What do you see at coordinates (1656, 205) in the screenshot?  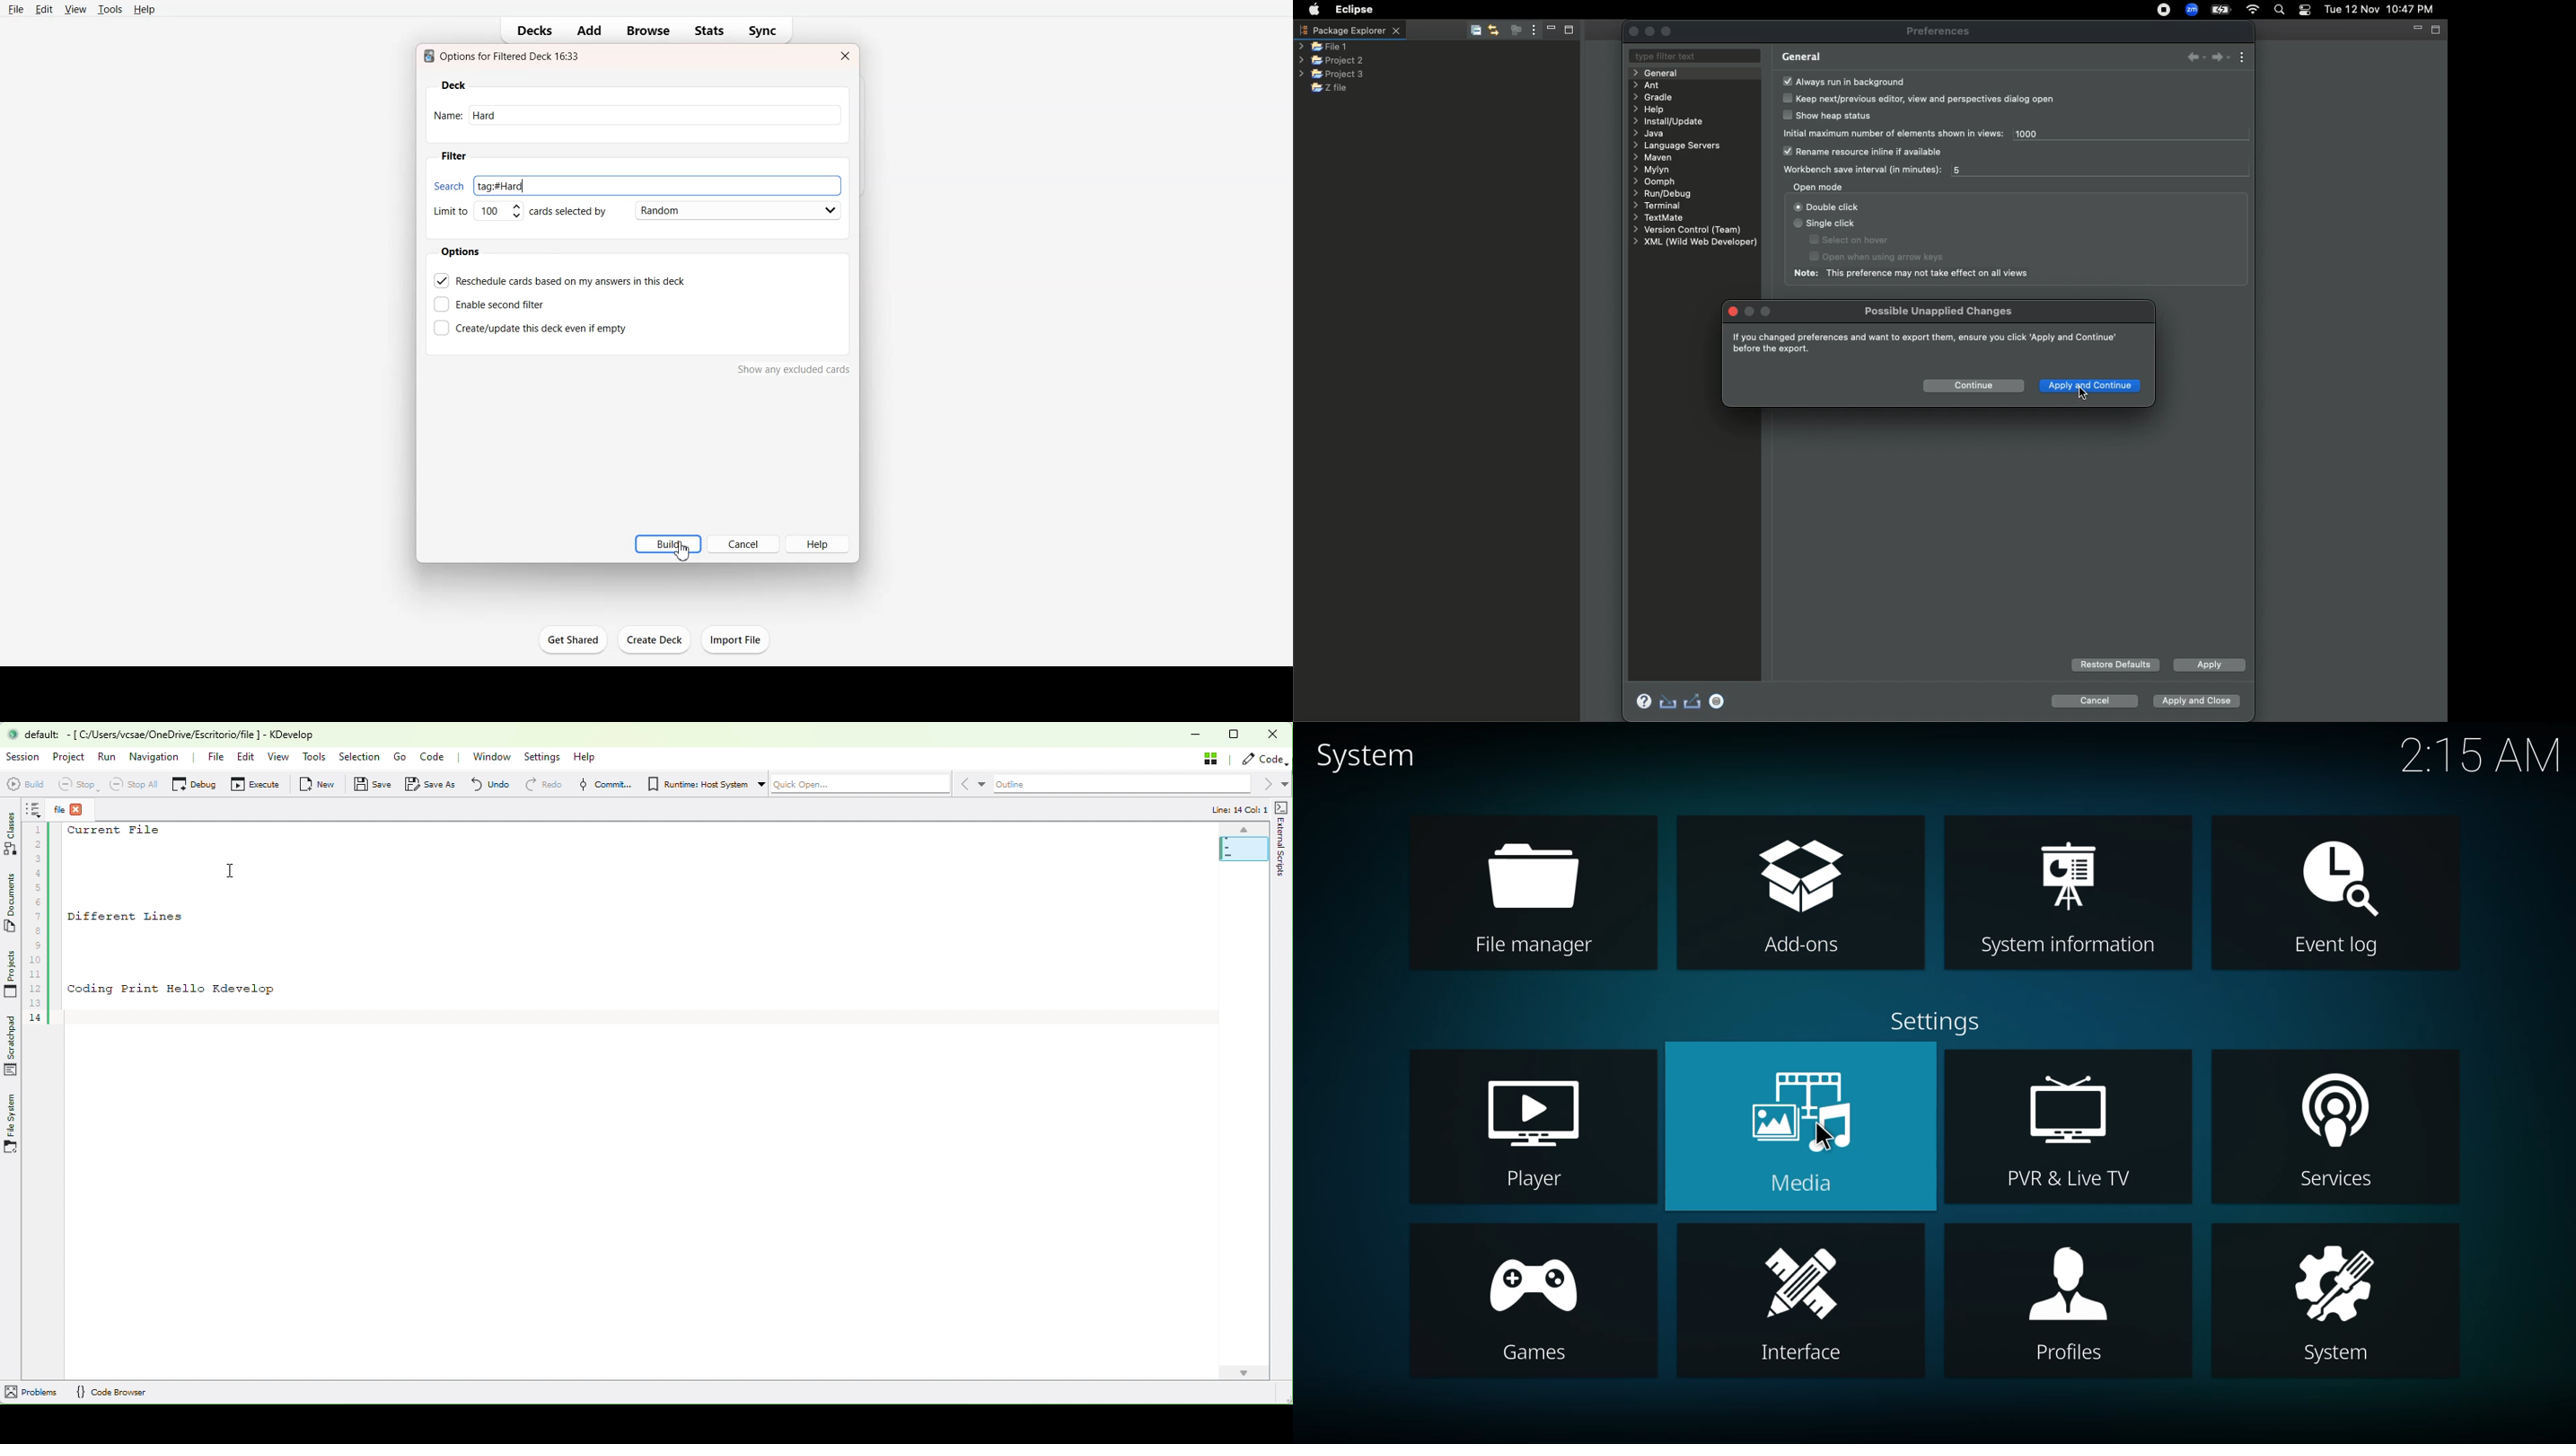 I see `Terminal` at bounding box center [1656, 205].